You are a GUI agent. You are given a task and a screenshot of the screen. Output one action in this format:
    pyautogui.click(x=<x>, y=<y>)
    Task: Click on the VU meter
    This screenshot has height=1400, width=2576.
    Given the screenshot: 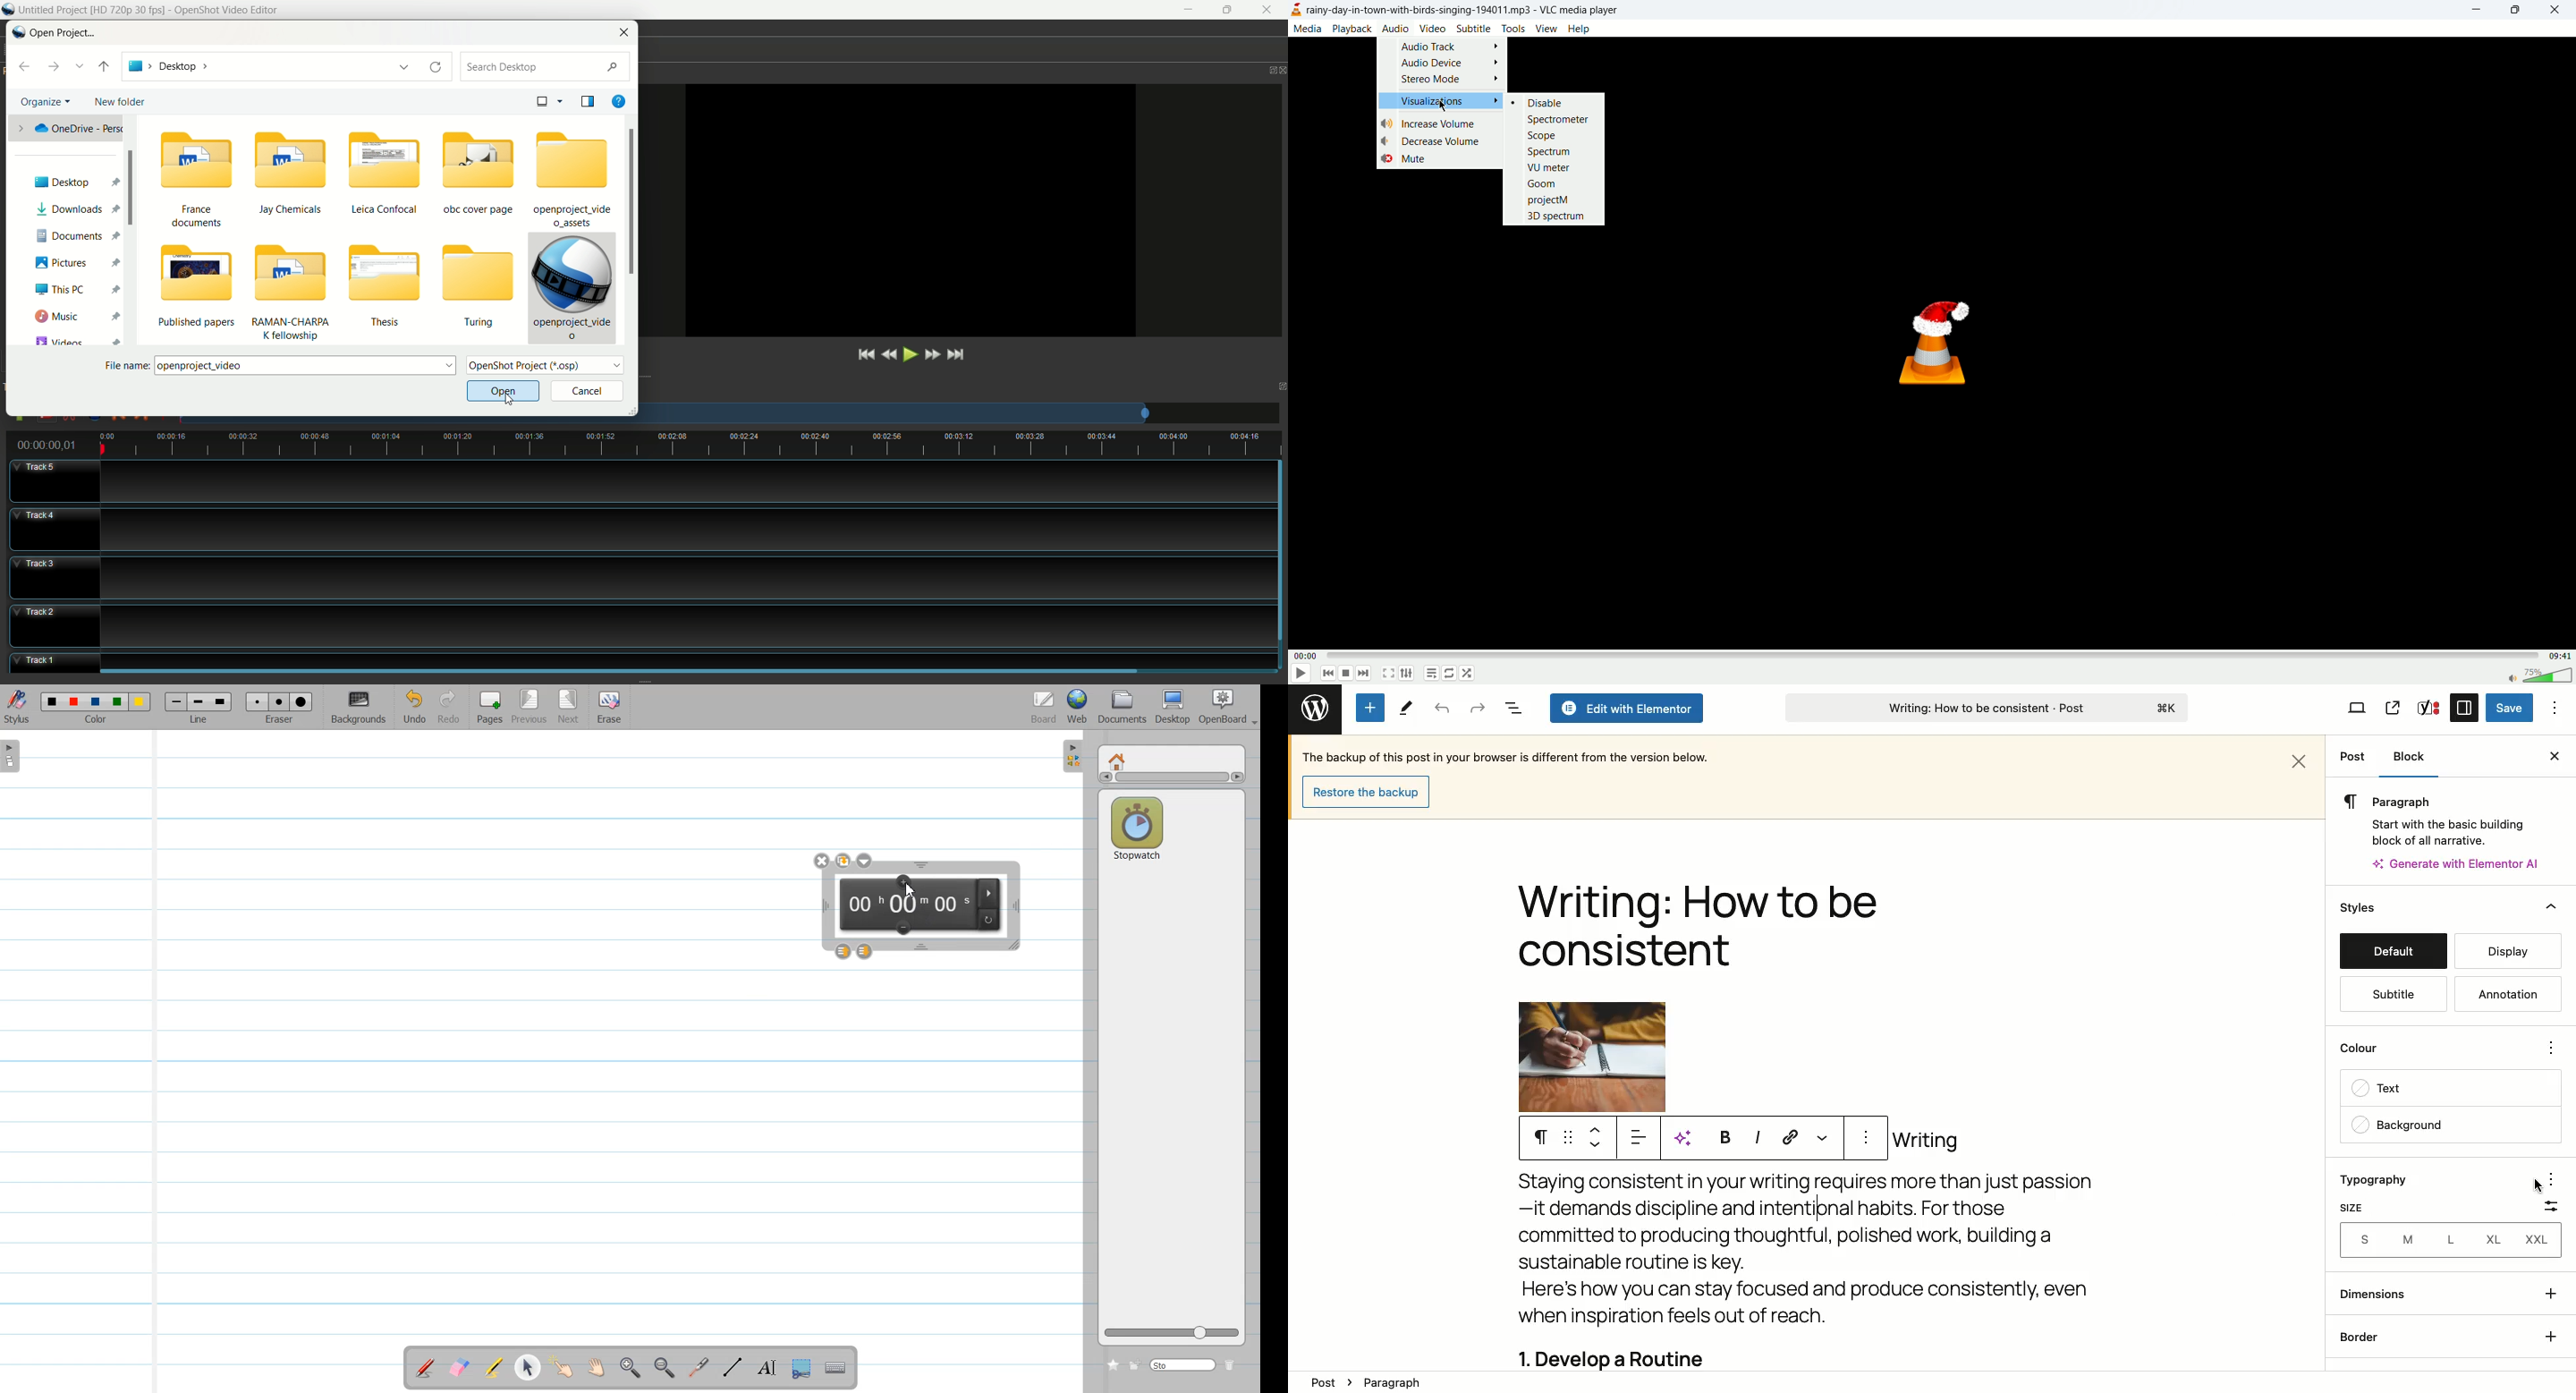 What is the action you would take?
    pyautogui.click(x=1550, y=168)
    